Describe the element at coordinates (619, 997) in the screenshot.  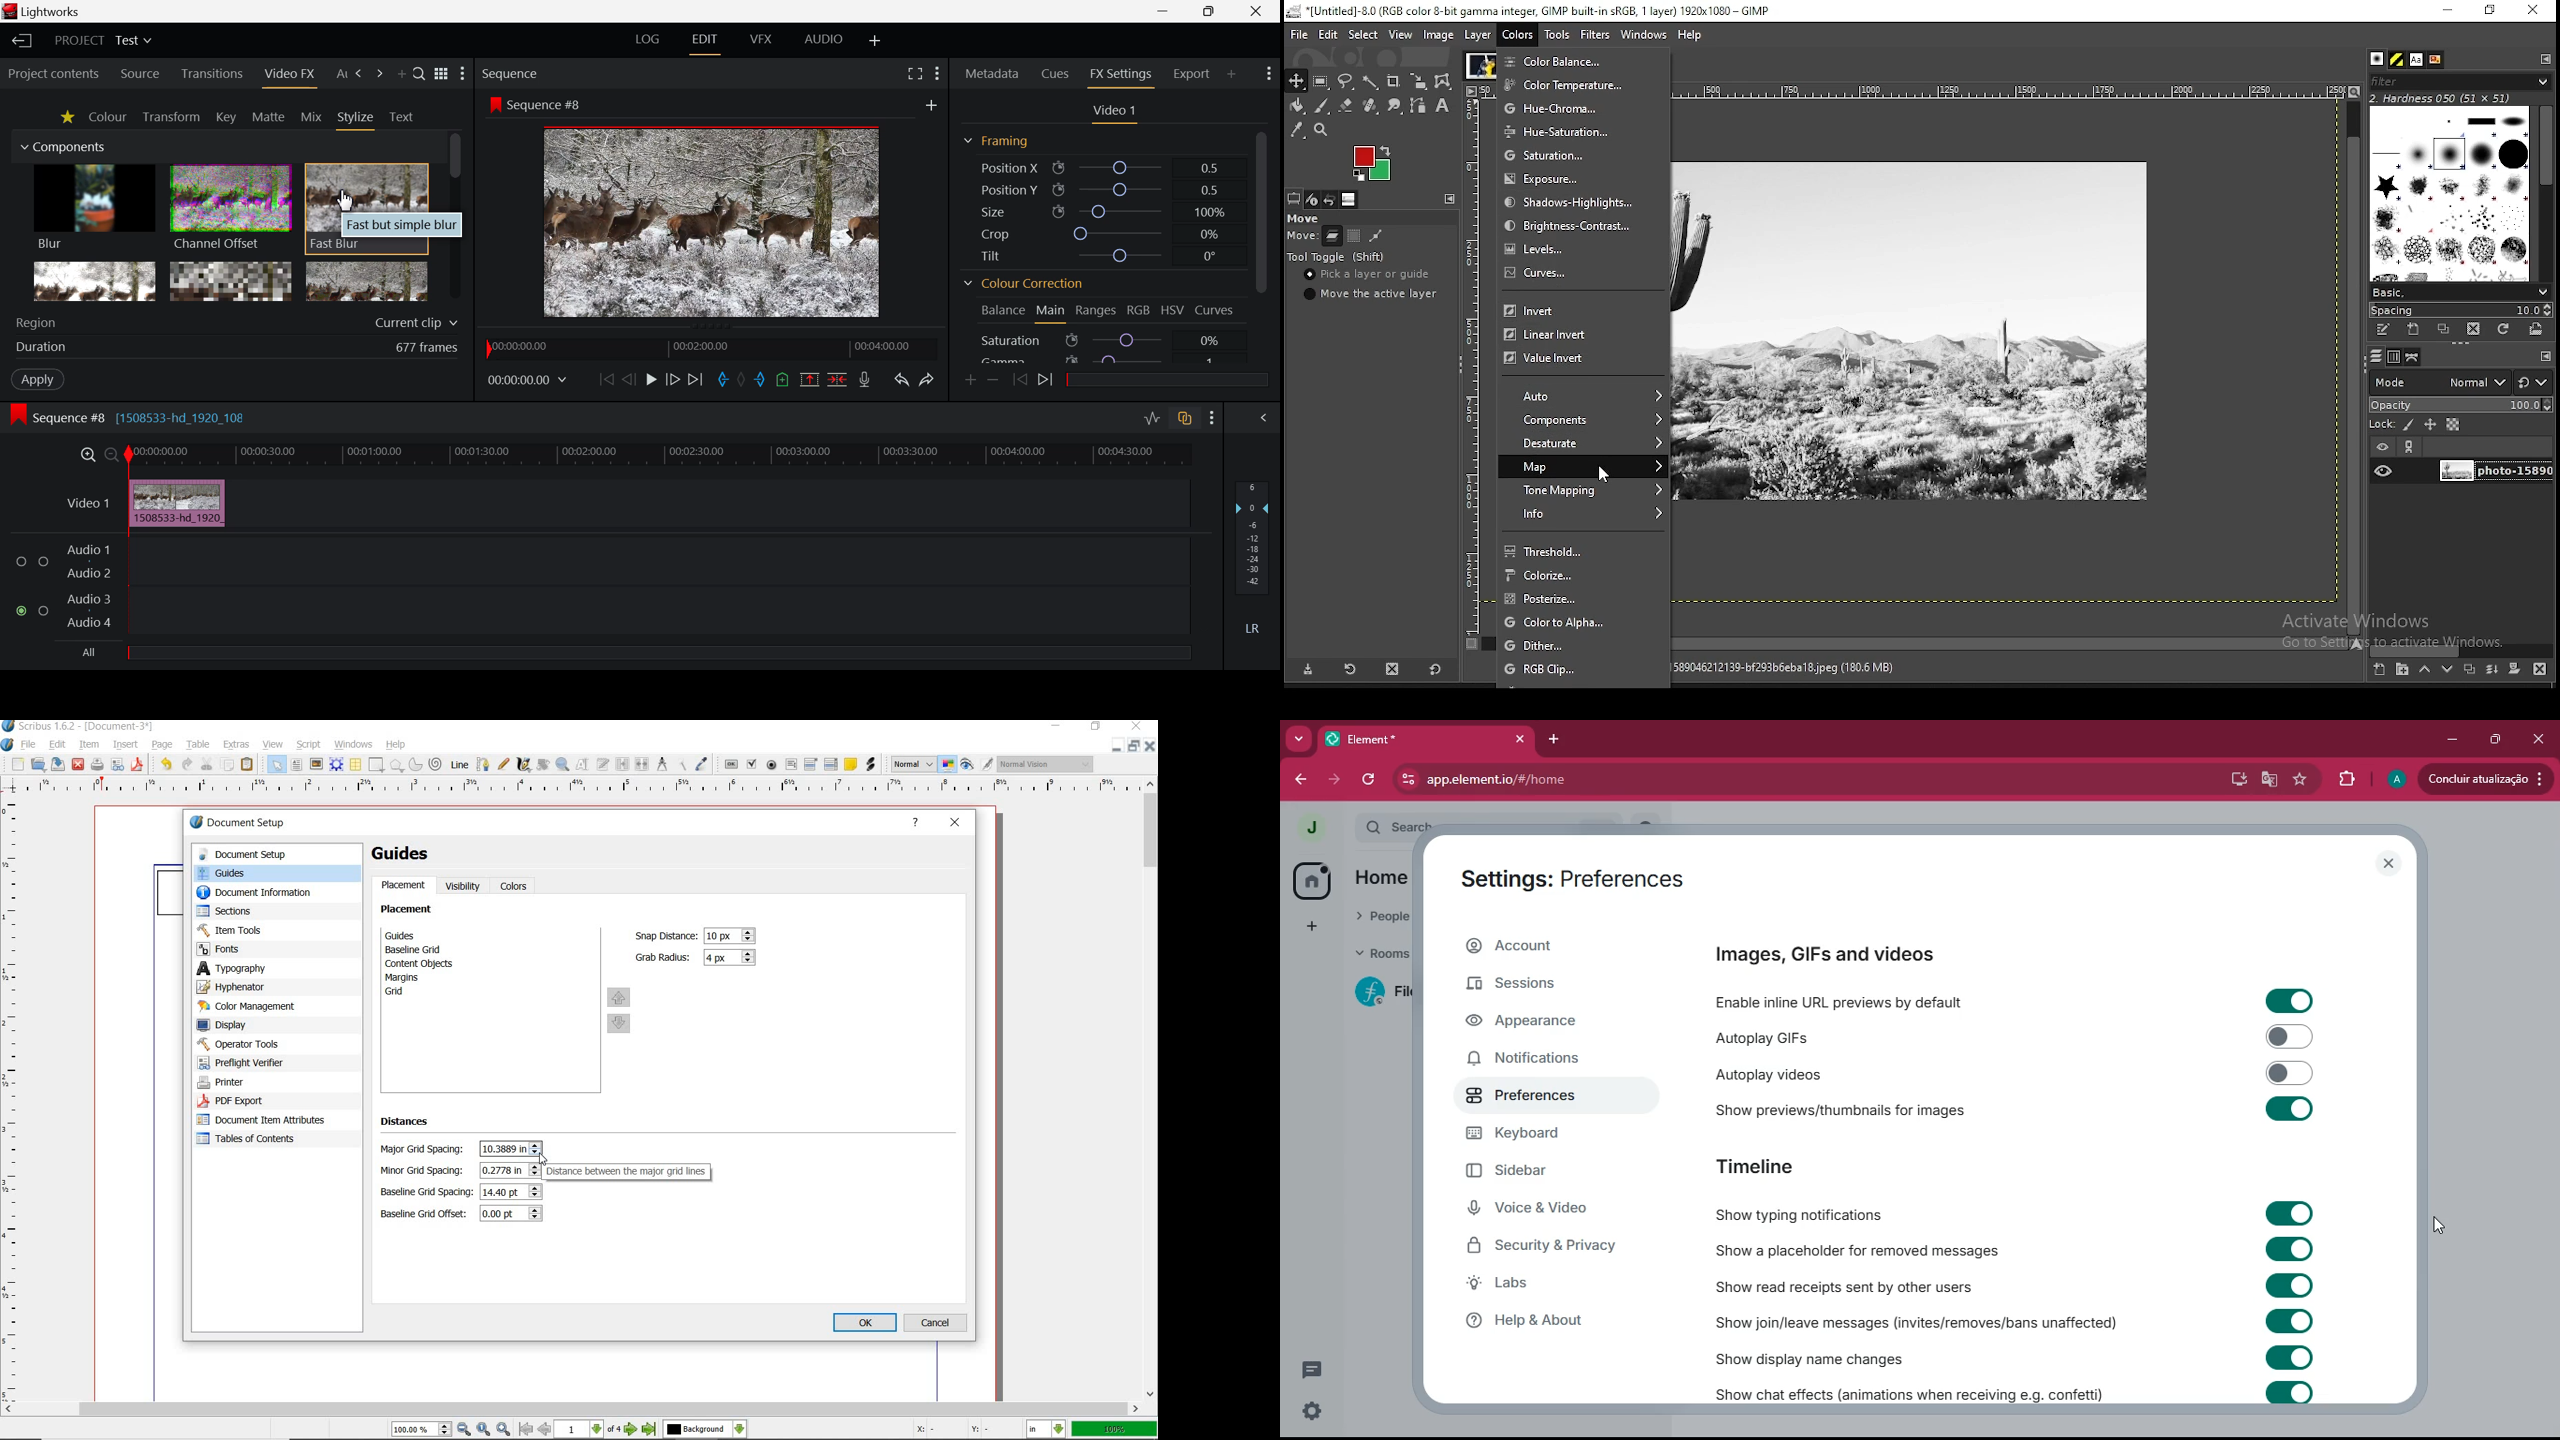
I see `move up` at that location.